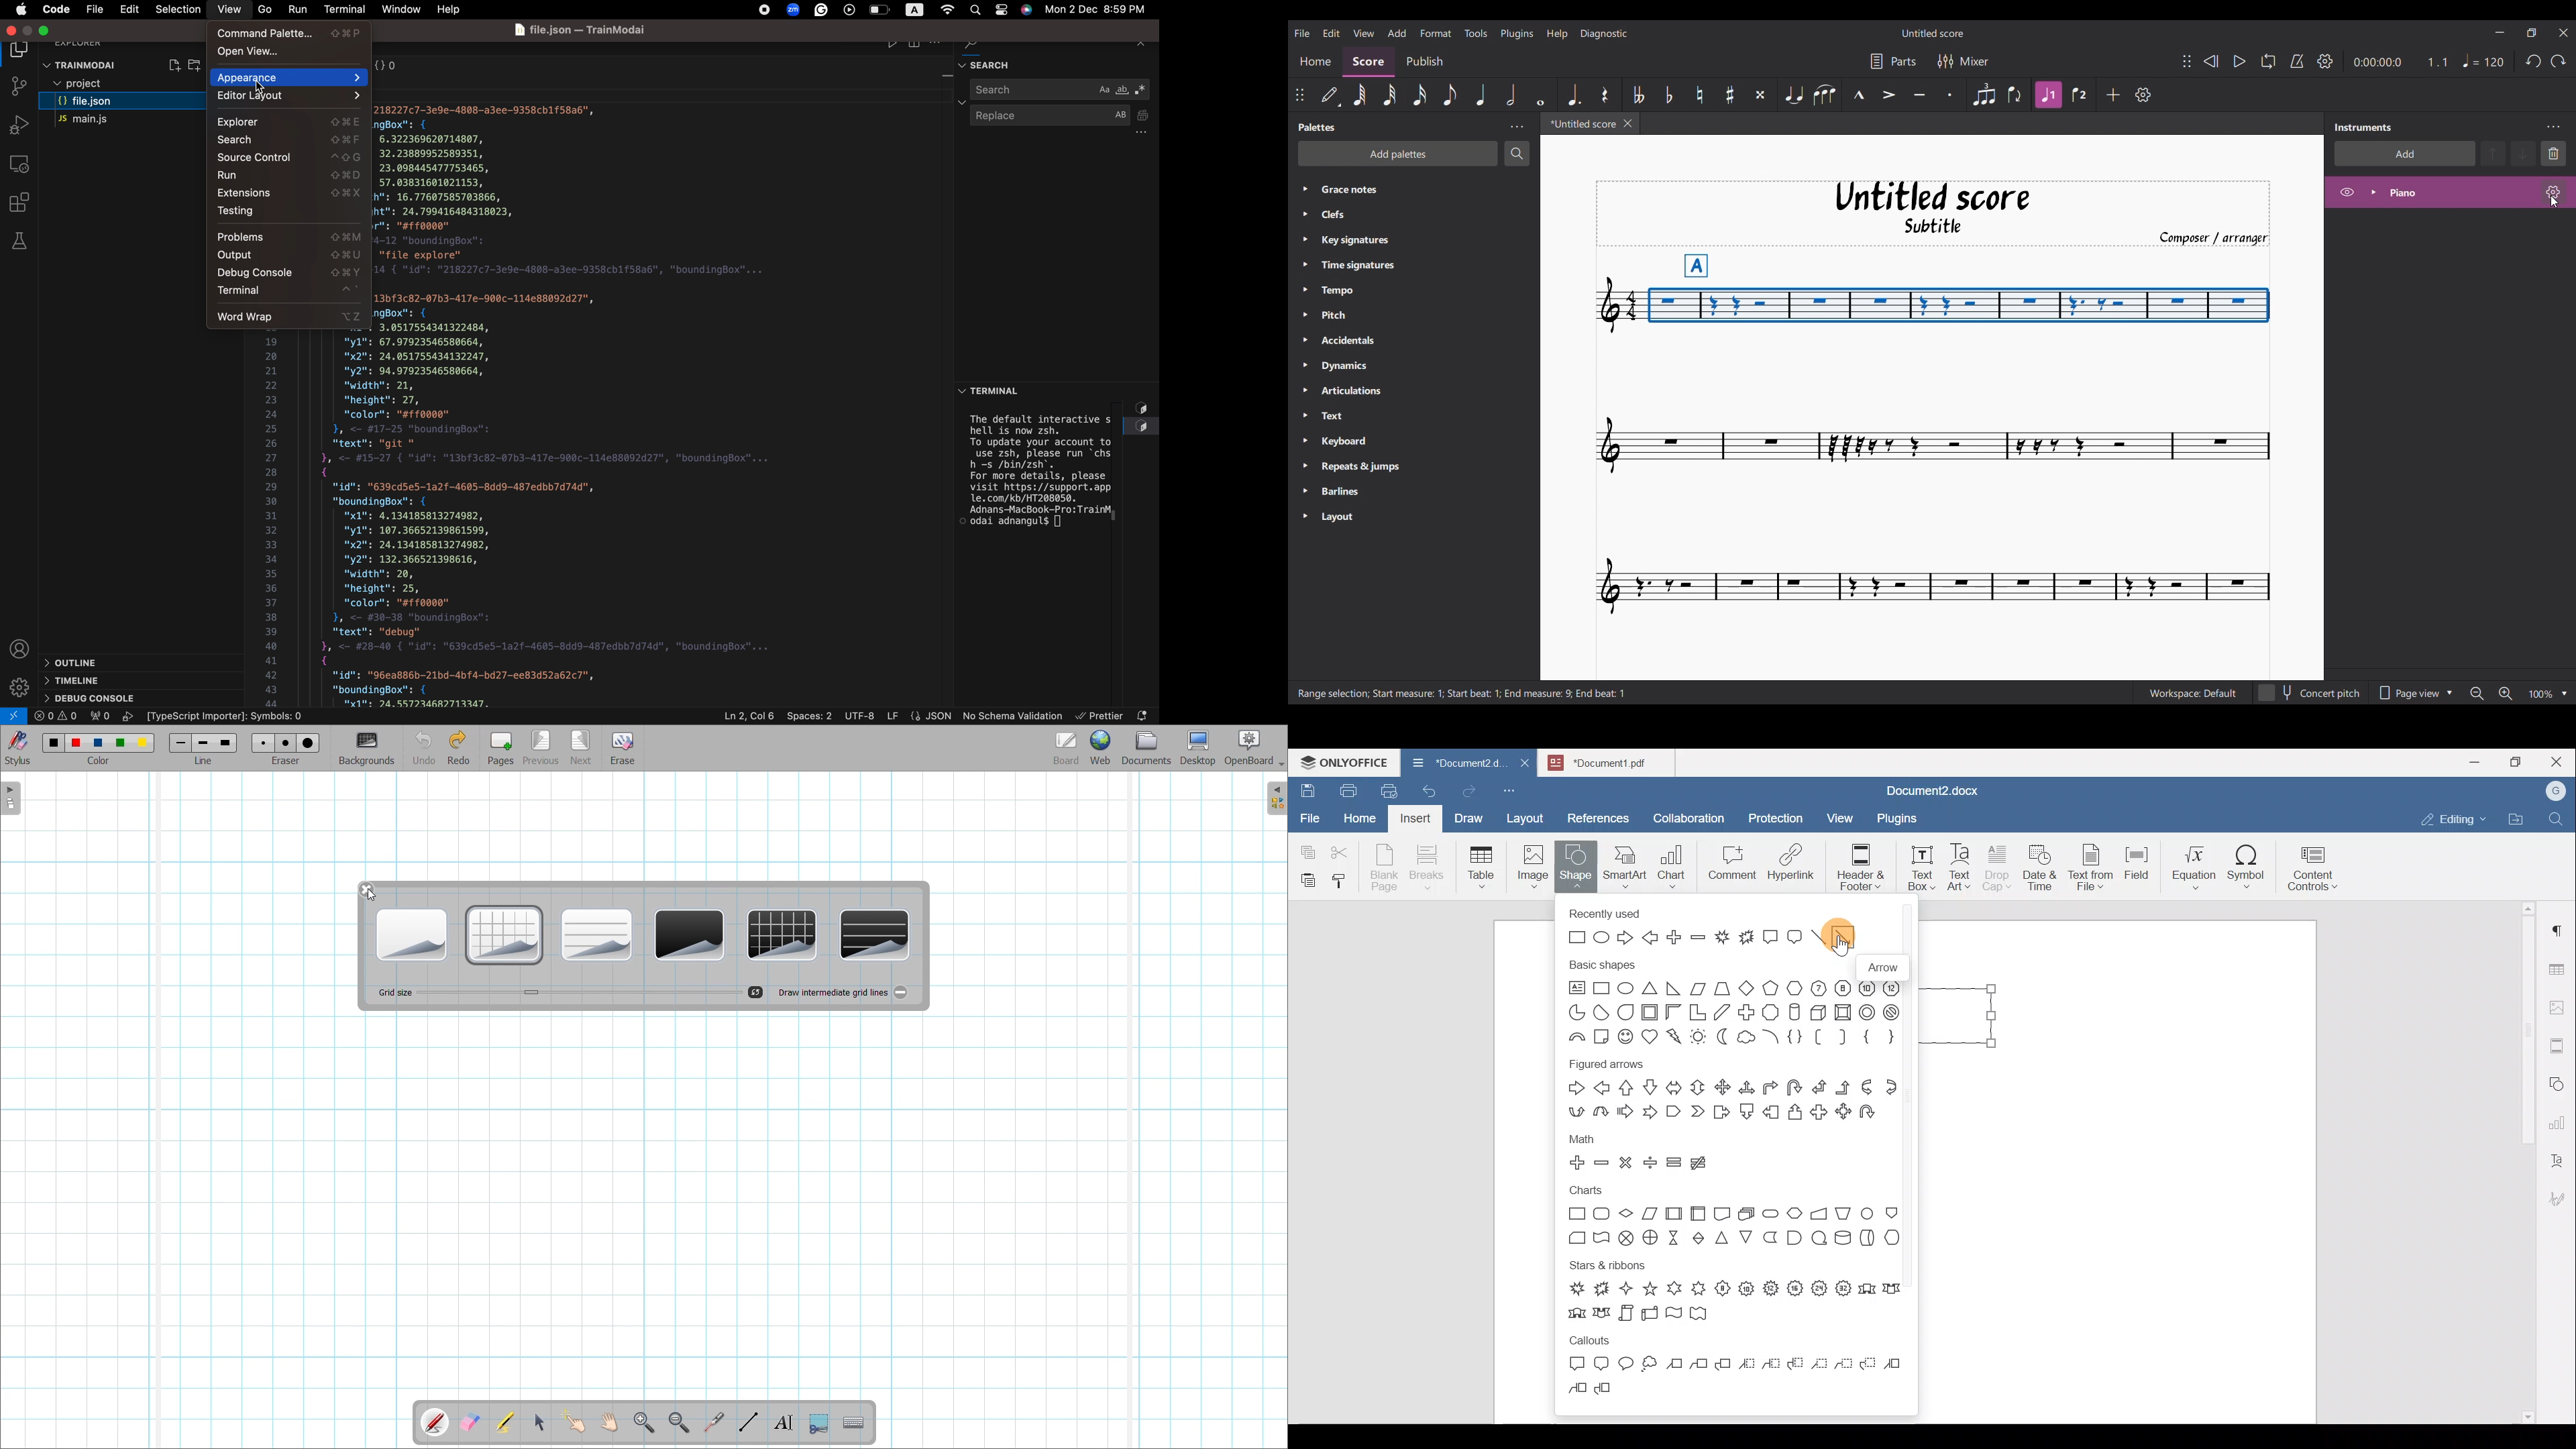  What do you see at coordinates (1466, 815) in the screenshot?
I see `Draw` at bounding box center [1466, 815].